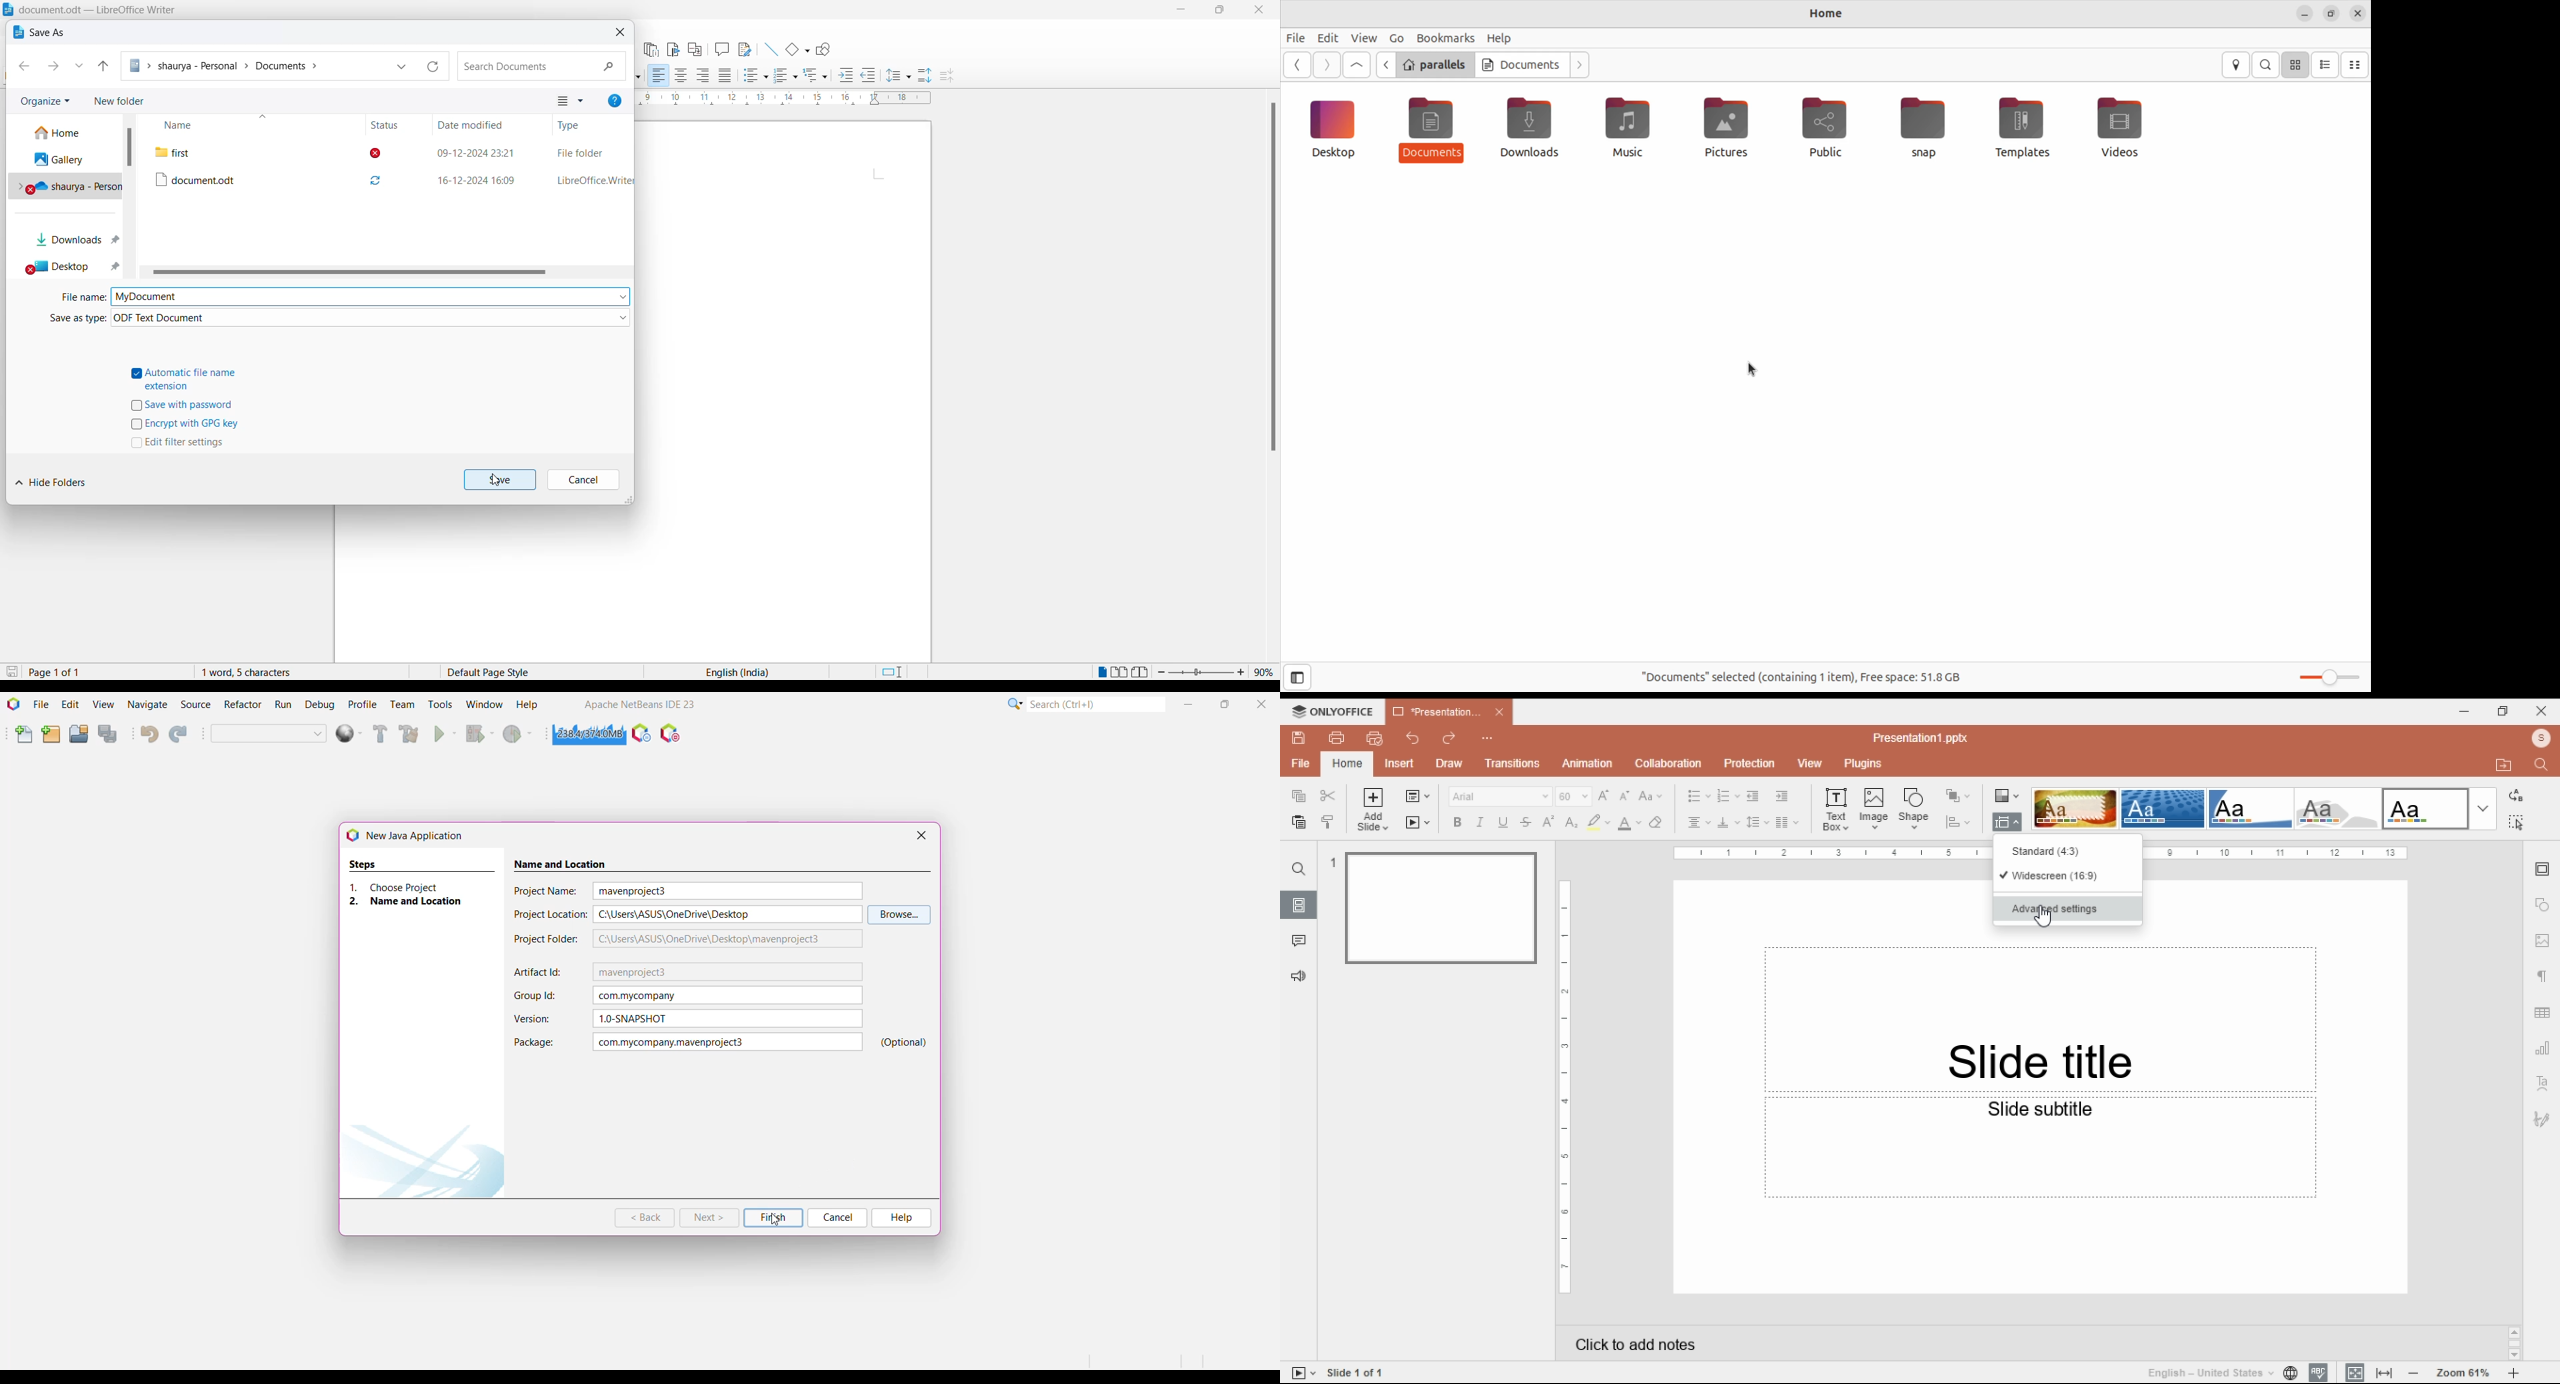 The height and width of the screenshot is (1400, 2576). What do you see at coordinates (182, 445) in the screenshot?
I see `edit filter settings options` at bounding box center [182, 445].